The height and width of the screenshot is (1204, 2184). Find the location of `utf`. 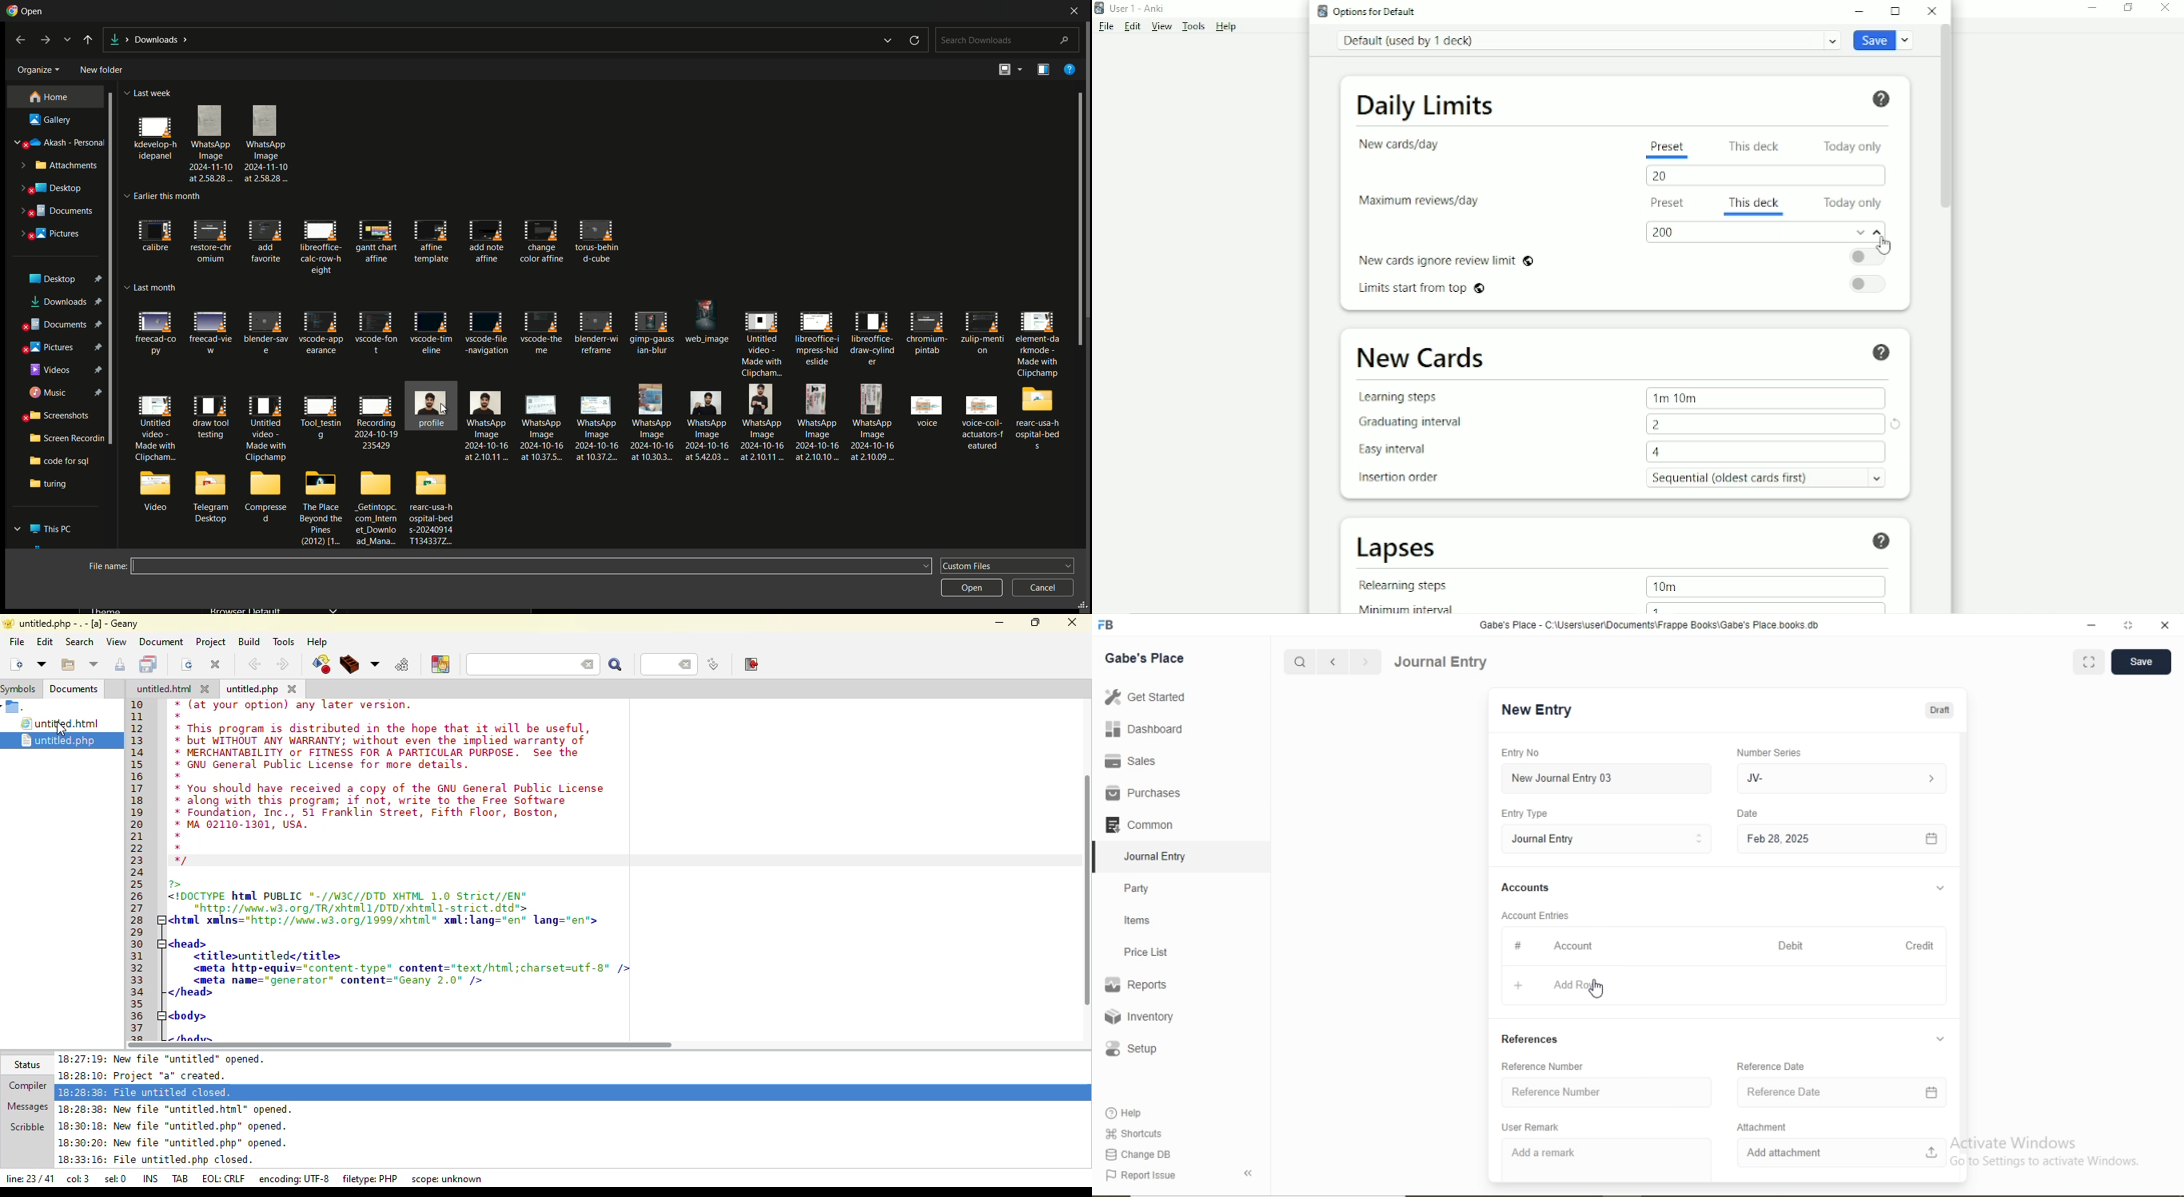

utf is located at coordinates (293, 1177).